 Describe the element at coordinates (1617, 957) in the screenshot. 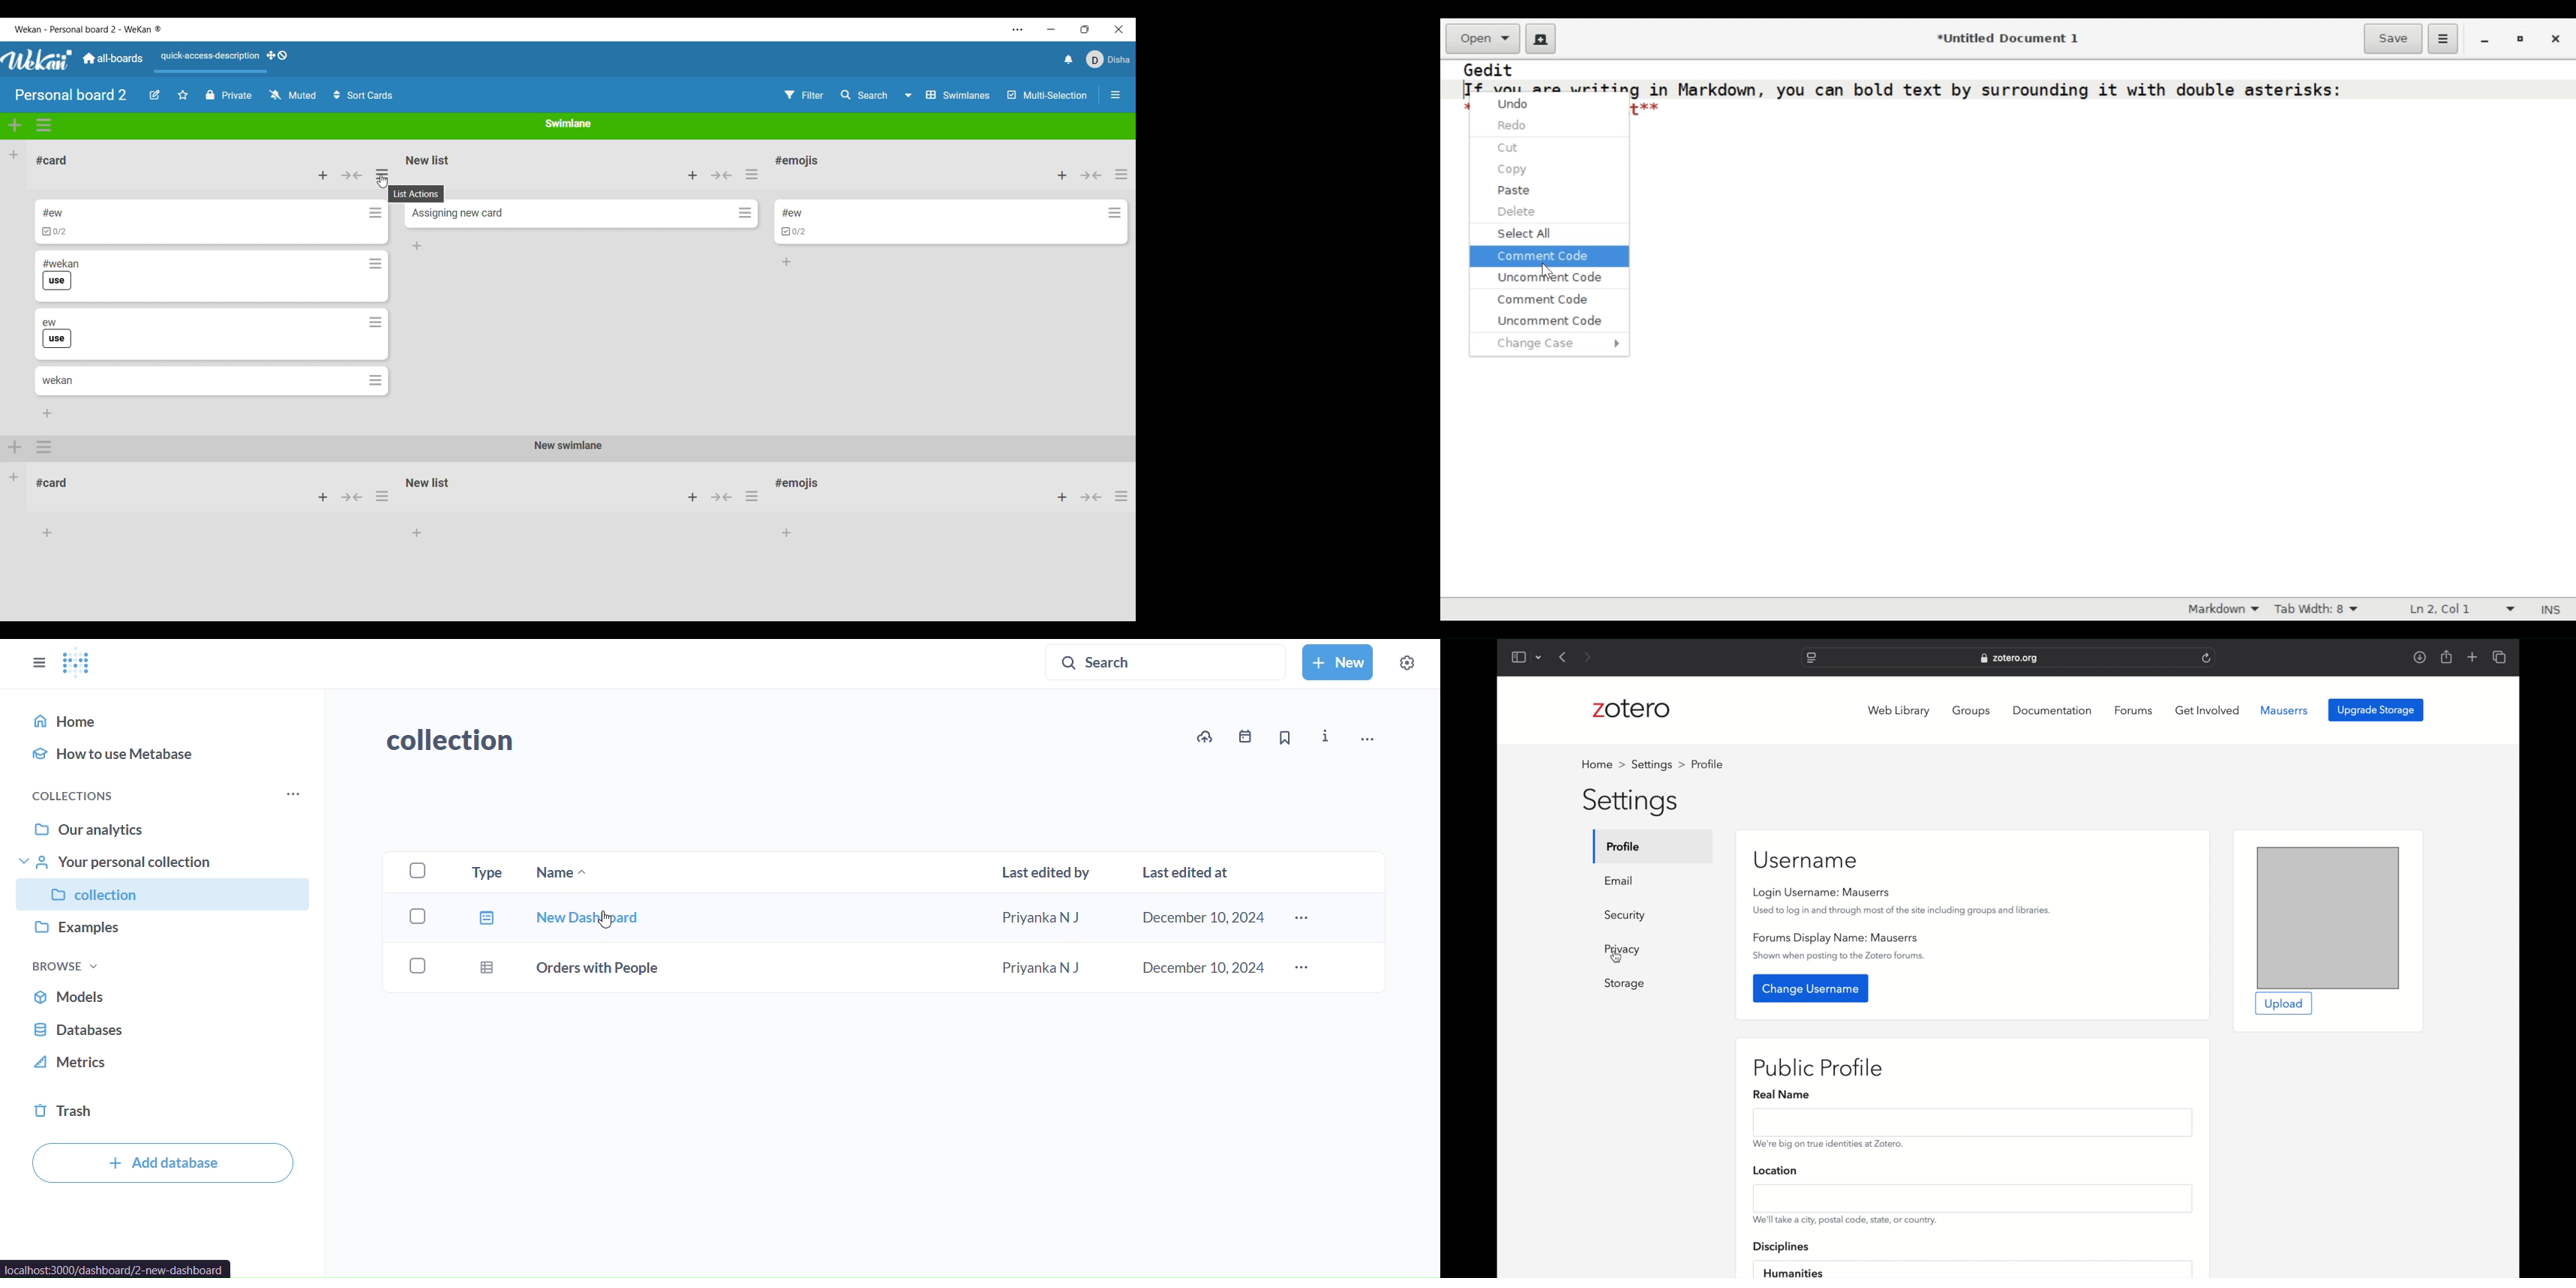

I see `cursor` at that location.